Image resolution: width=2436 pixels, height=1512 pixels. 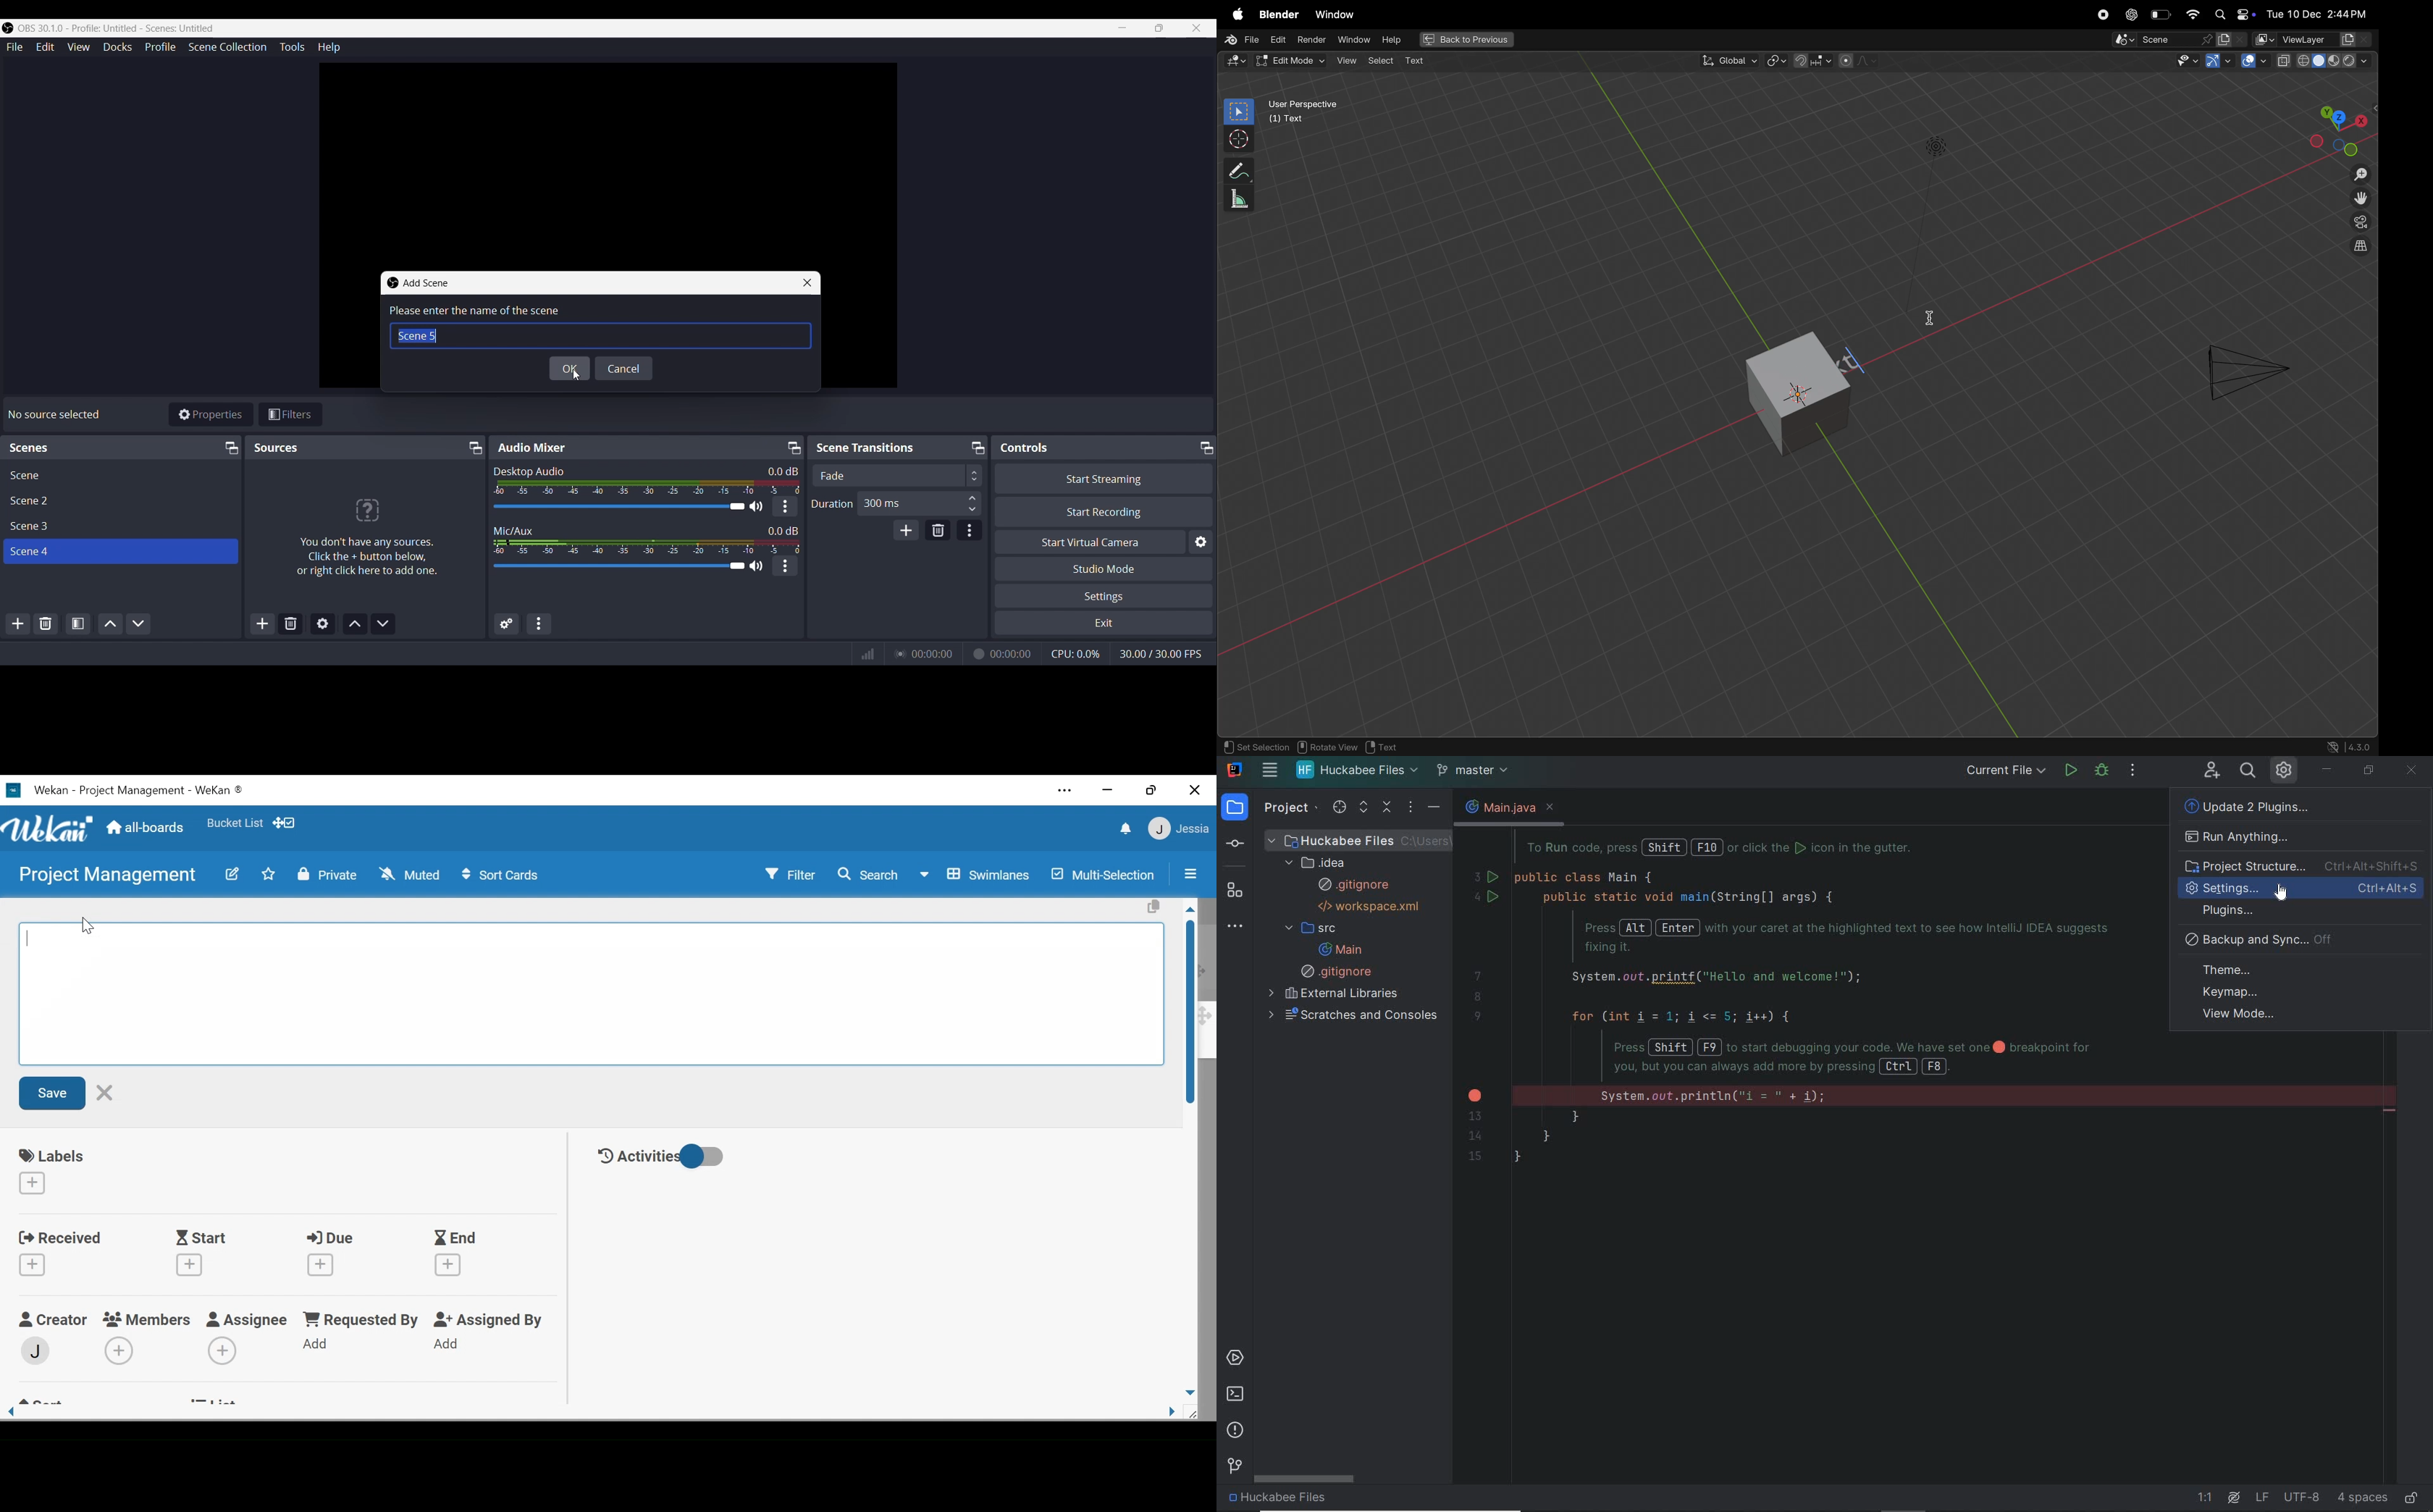 What do you see at coordinates (1025, 448) in the screenshot?
I see `Controls` at bounding box center [1025, 448].